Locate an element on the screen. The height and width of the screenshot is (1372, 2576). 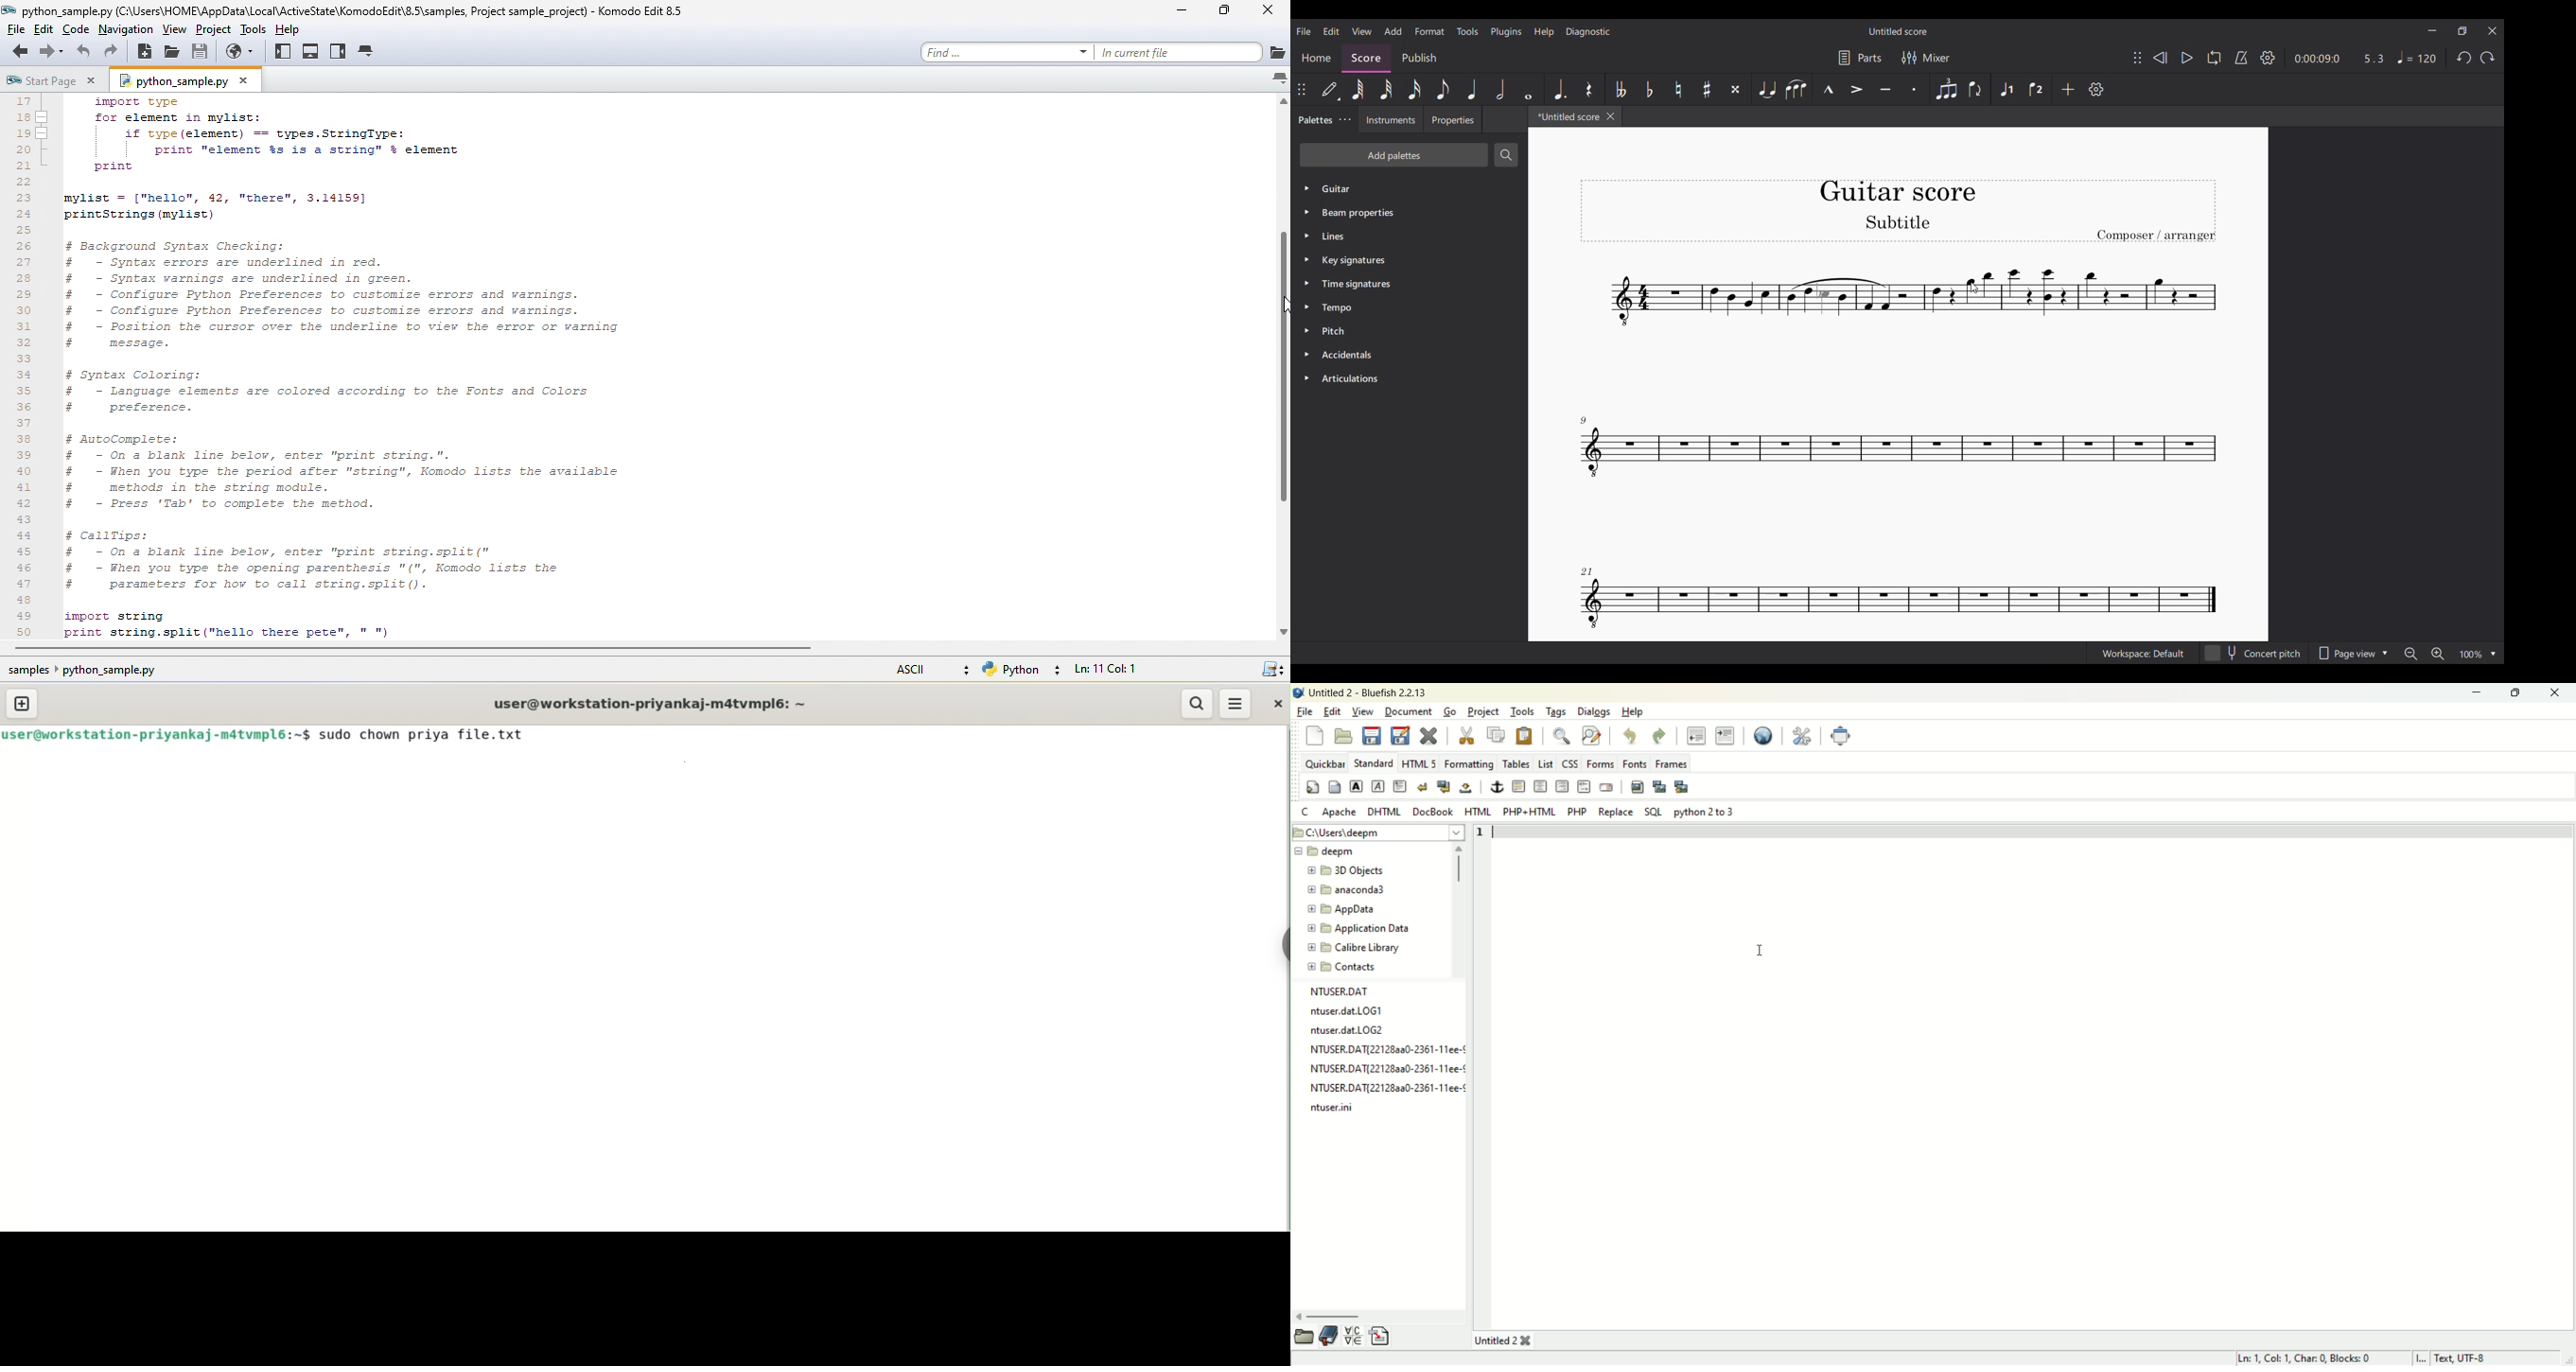
PHP+HTML is located at coordinates (1529, 813).